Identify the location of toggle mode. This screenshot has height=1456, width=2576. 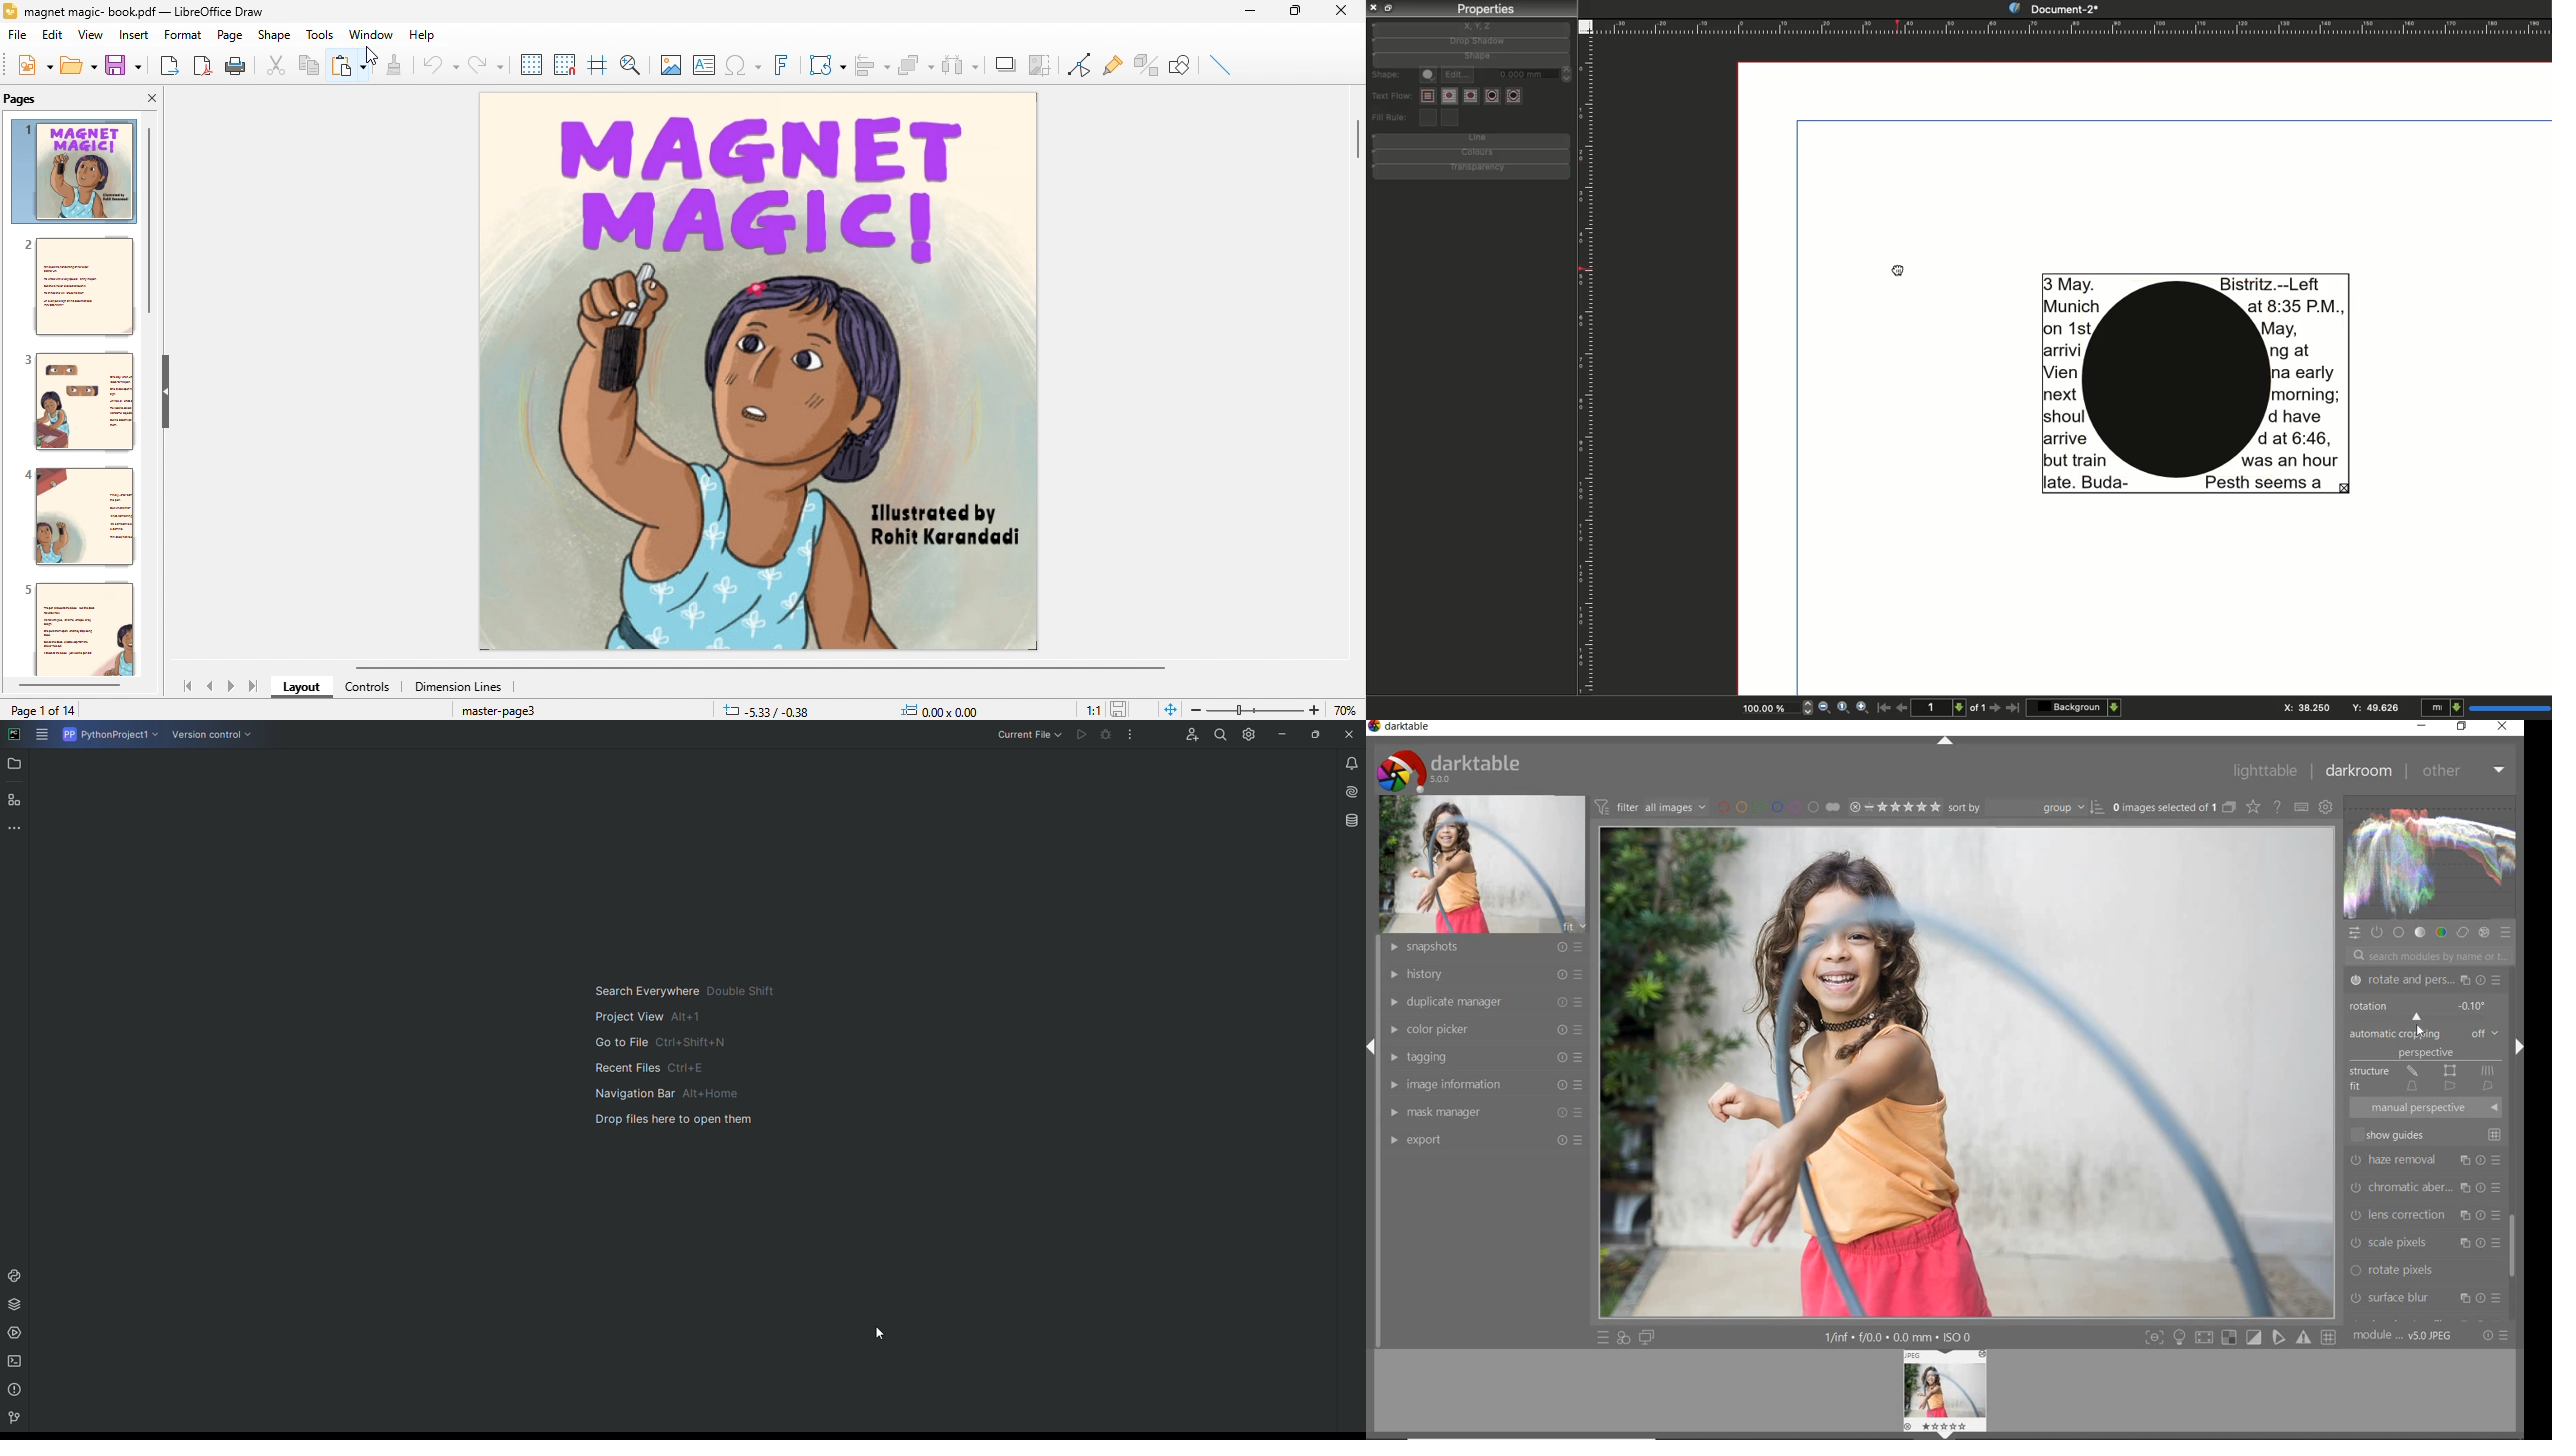
(2240, 1337).